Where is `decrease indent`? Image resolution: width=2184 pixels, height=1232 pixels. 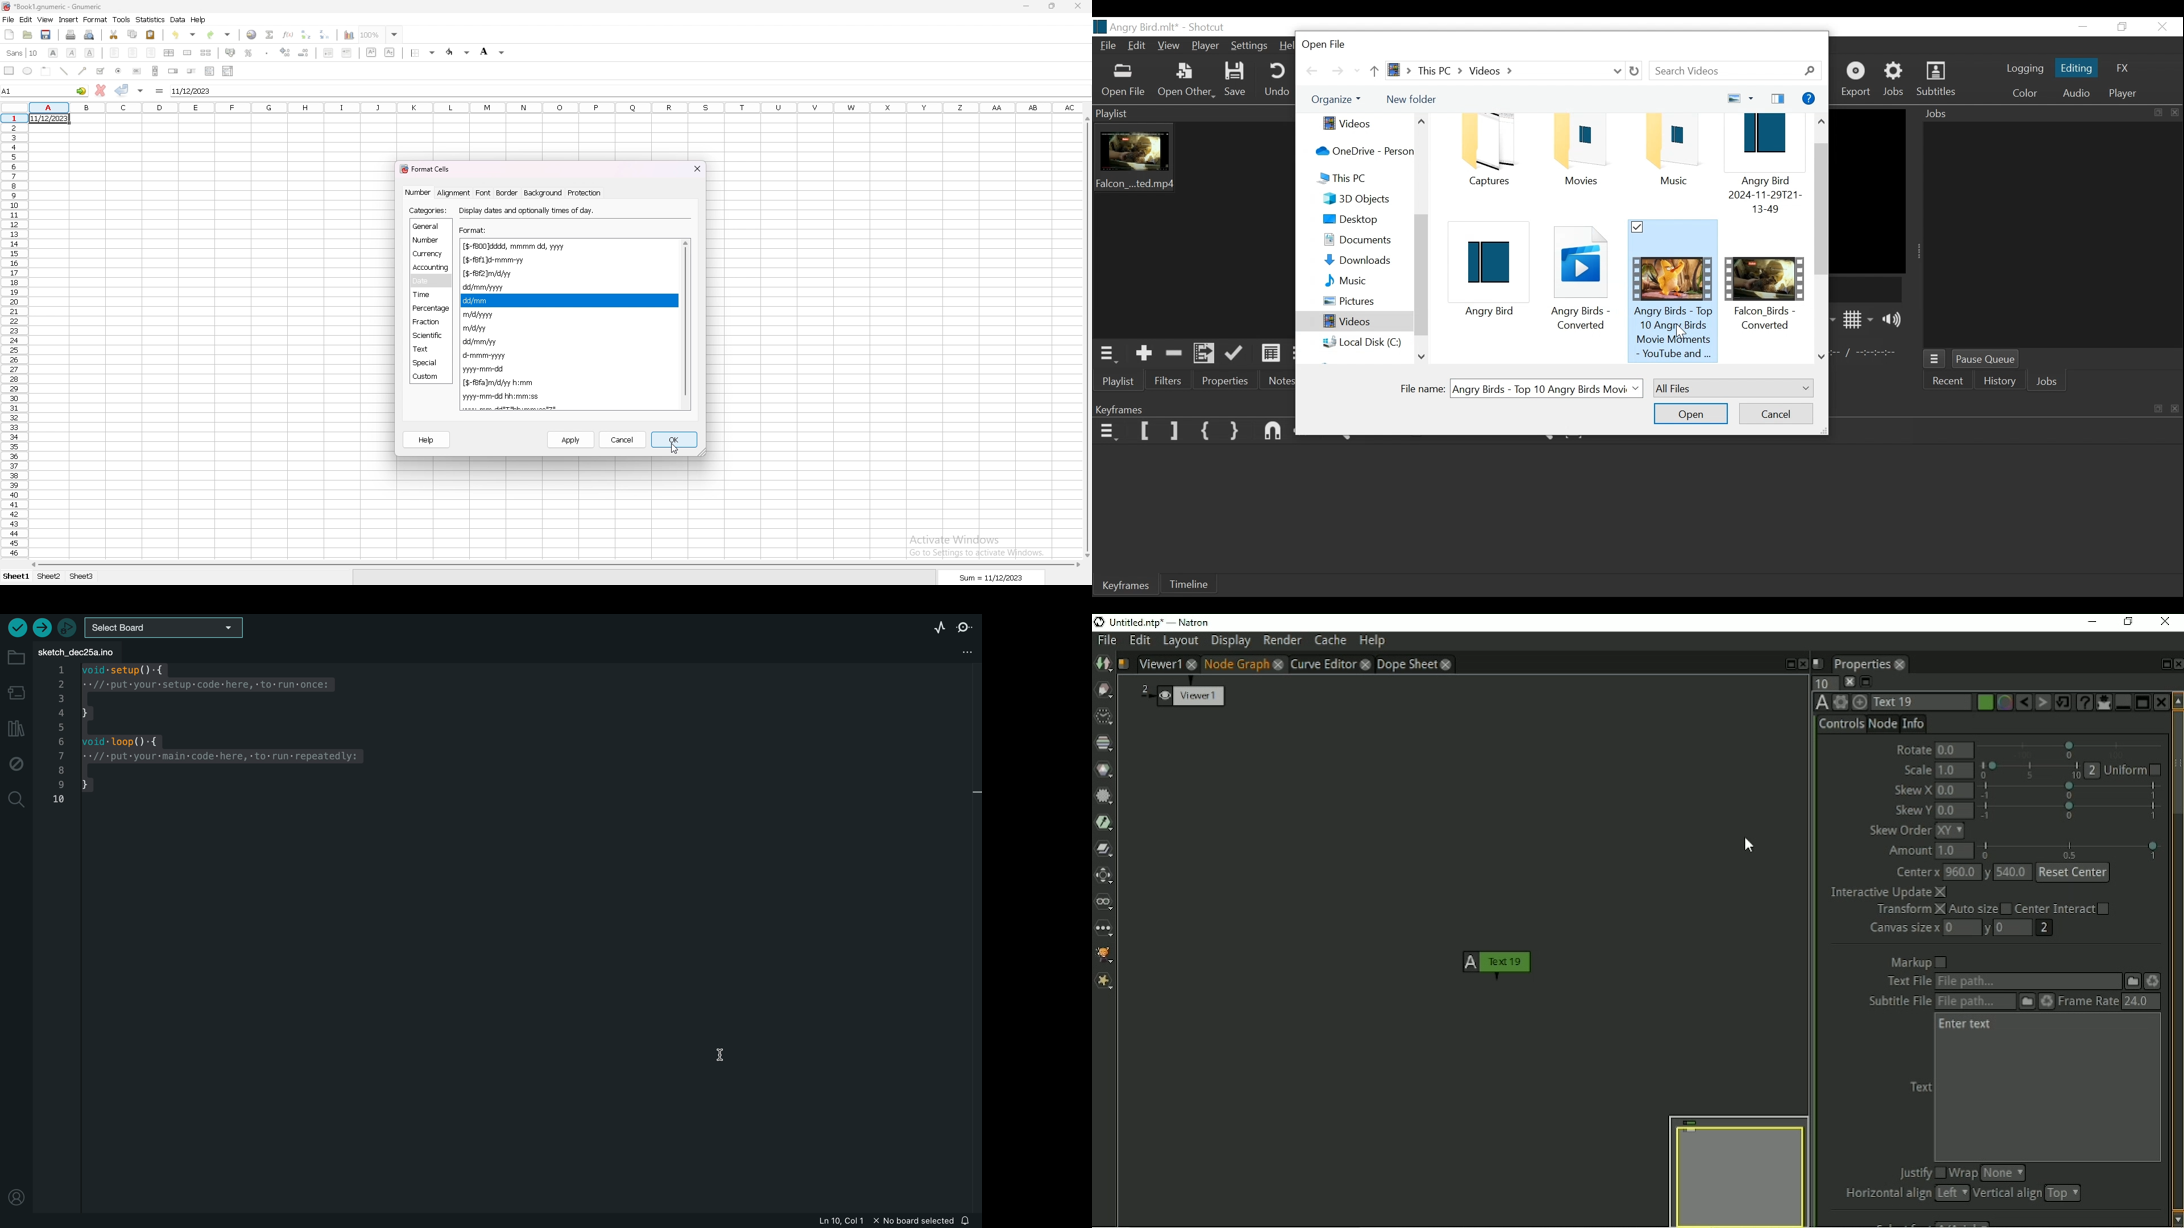 decrease indent is located at coordinates (329, 52).